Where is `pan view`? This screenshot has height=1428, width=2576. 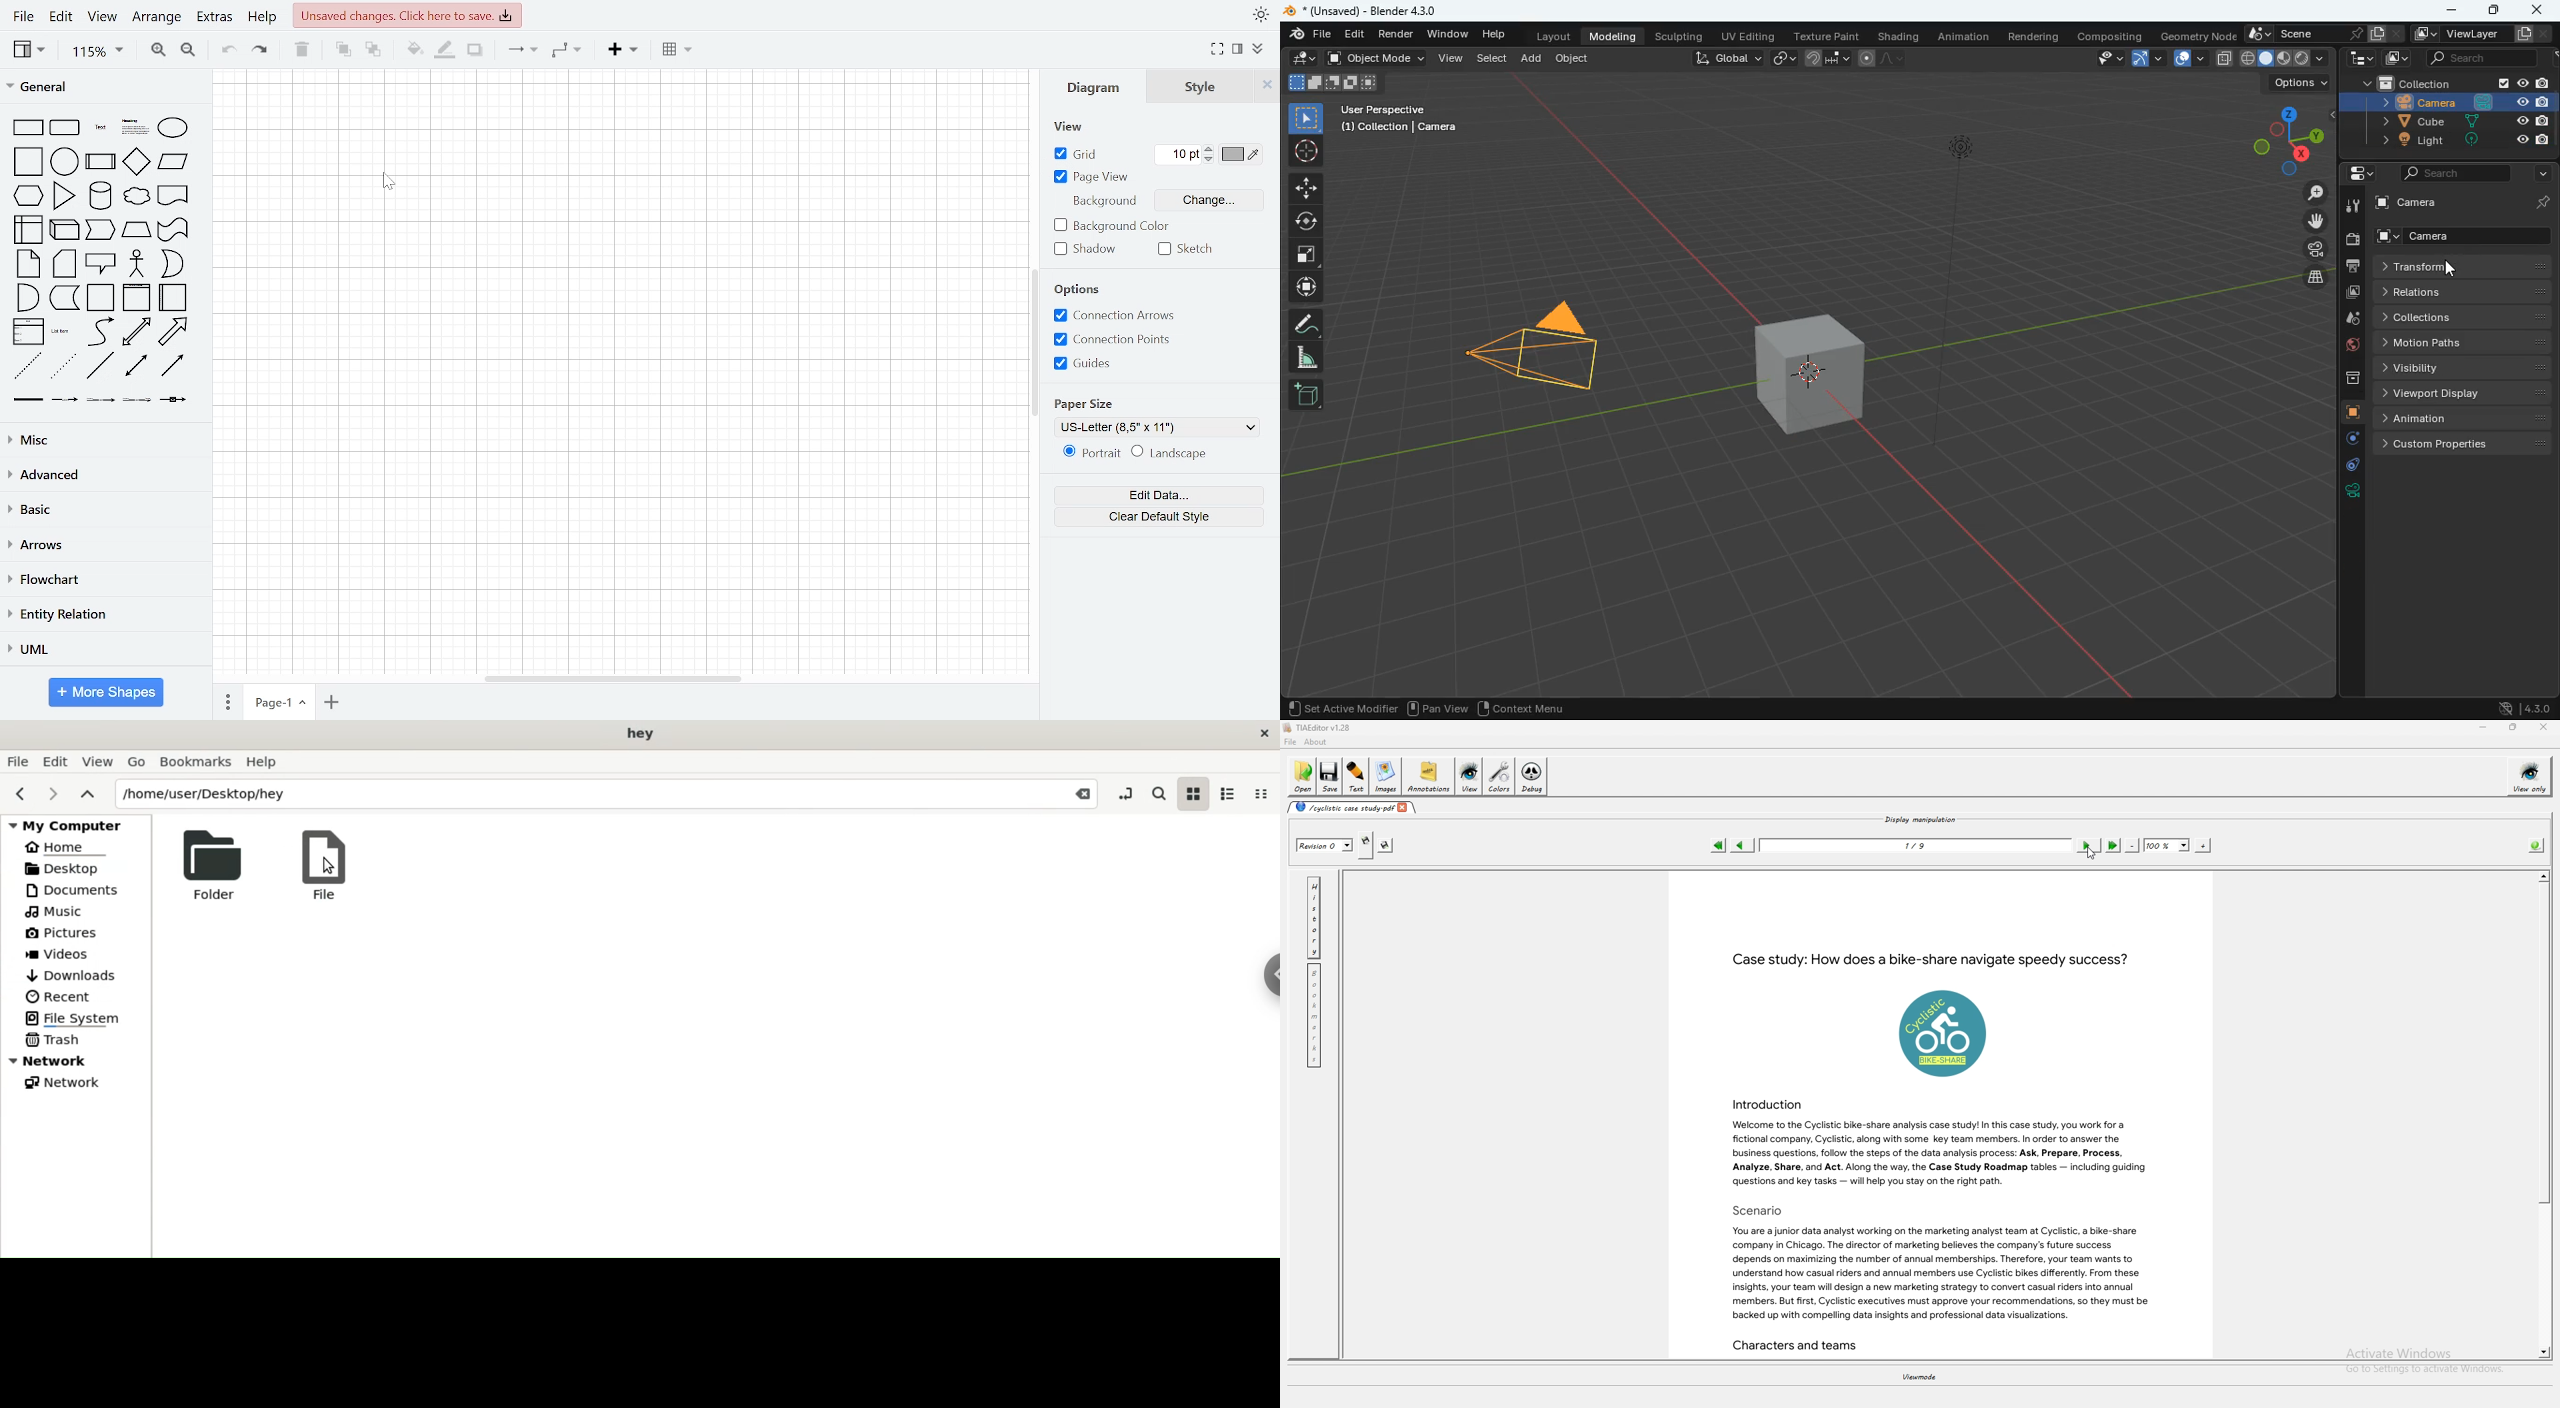 pan view is located at coordinates (1440, 707).